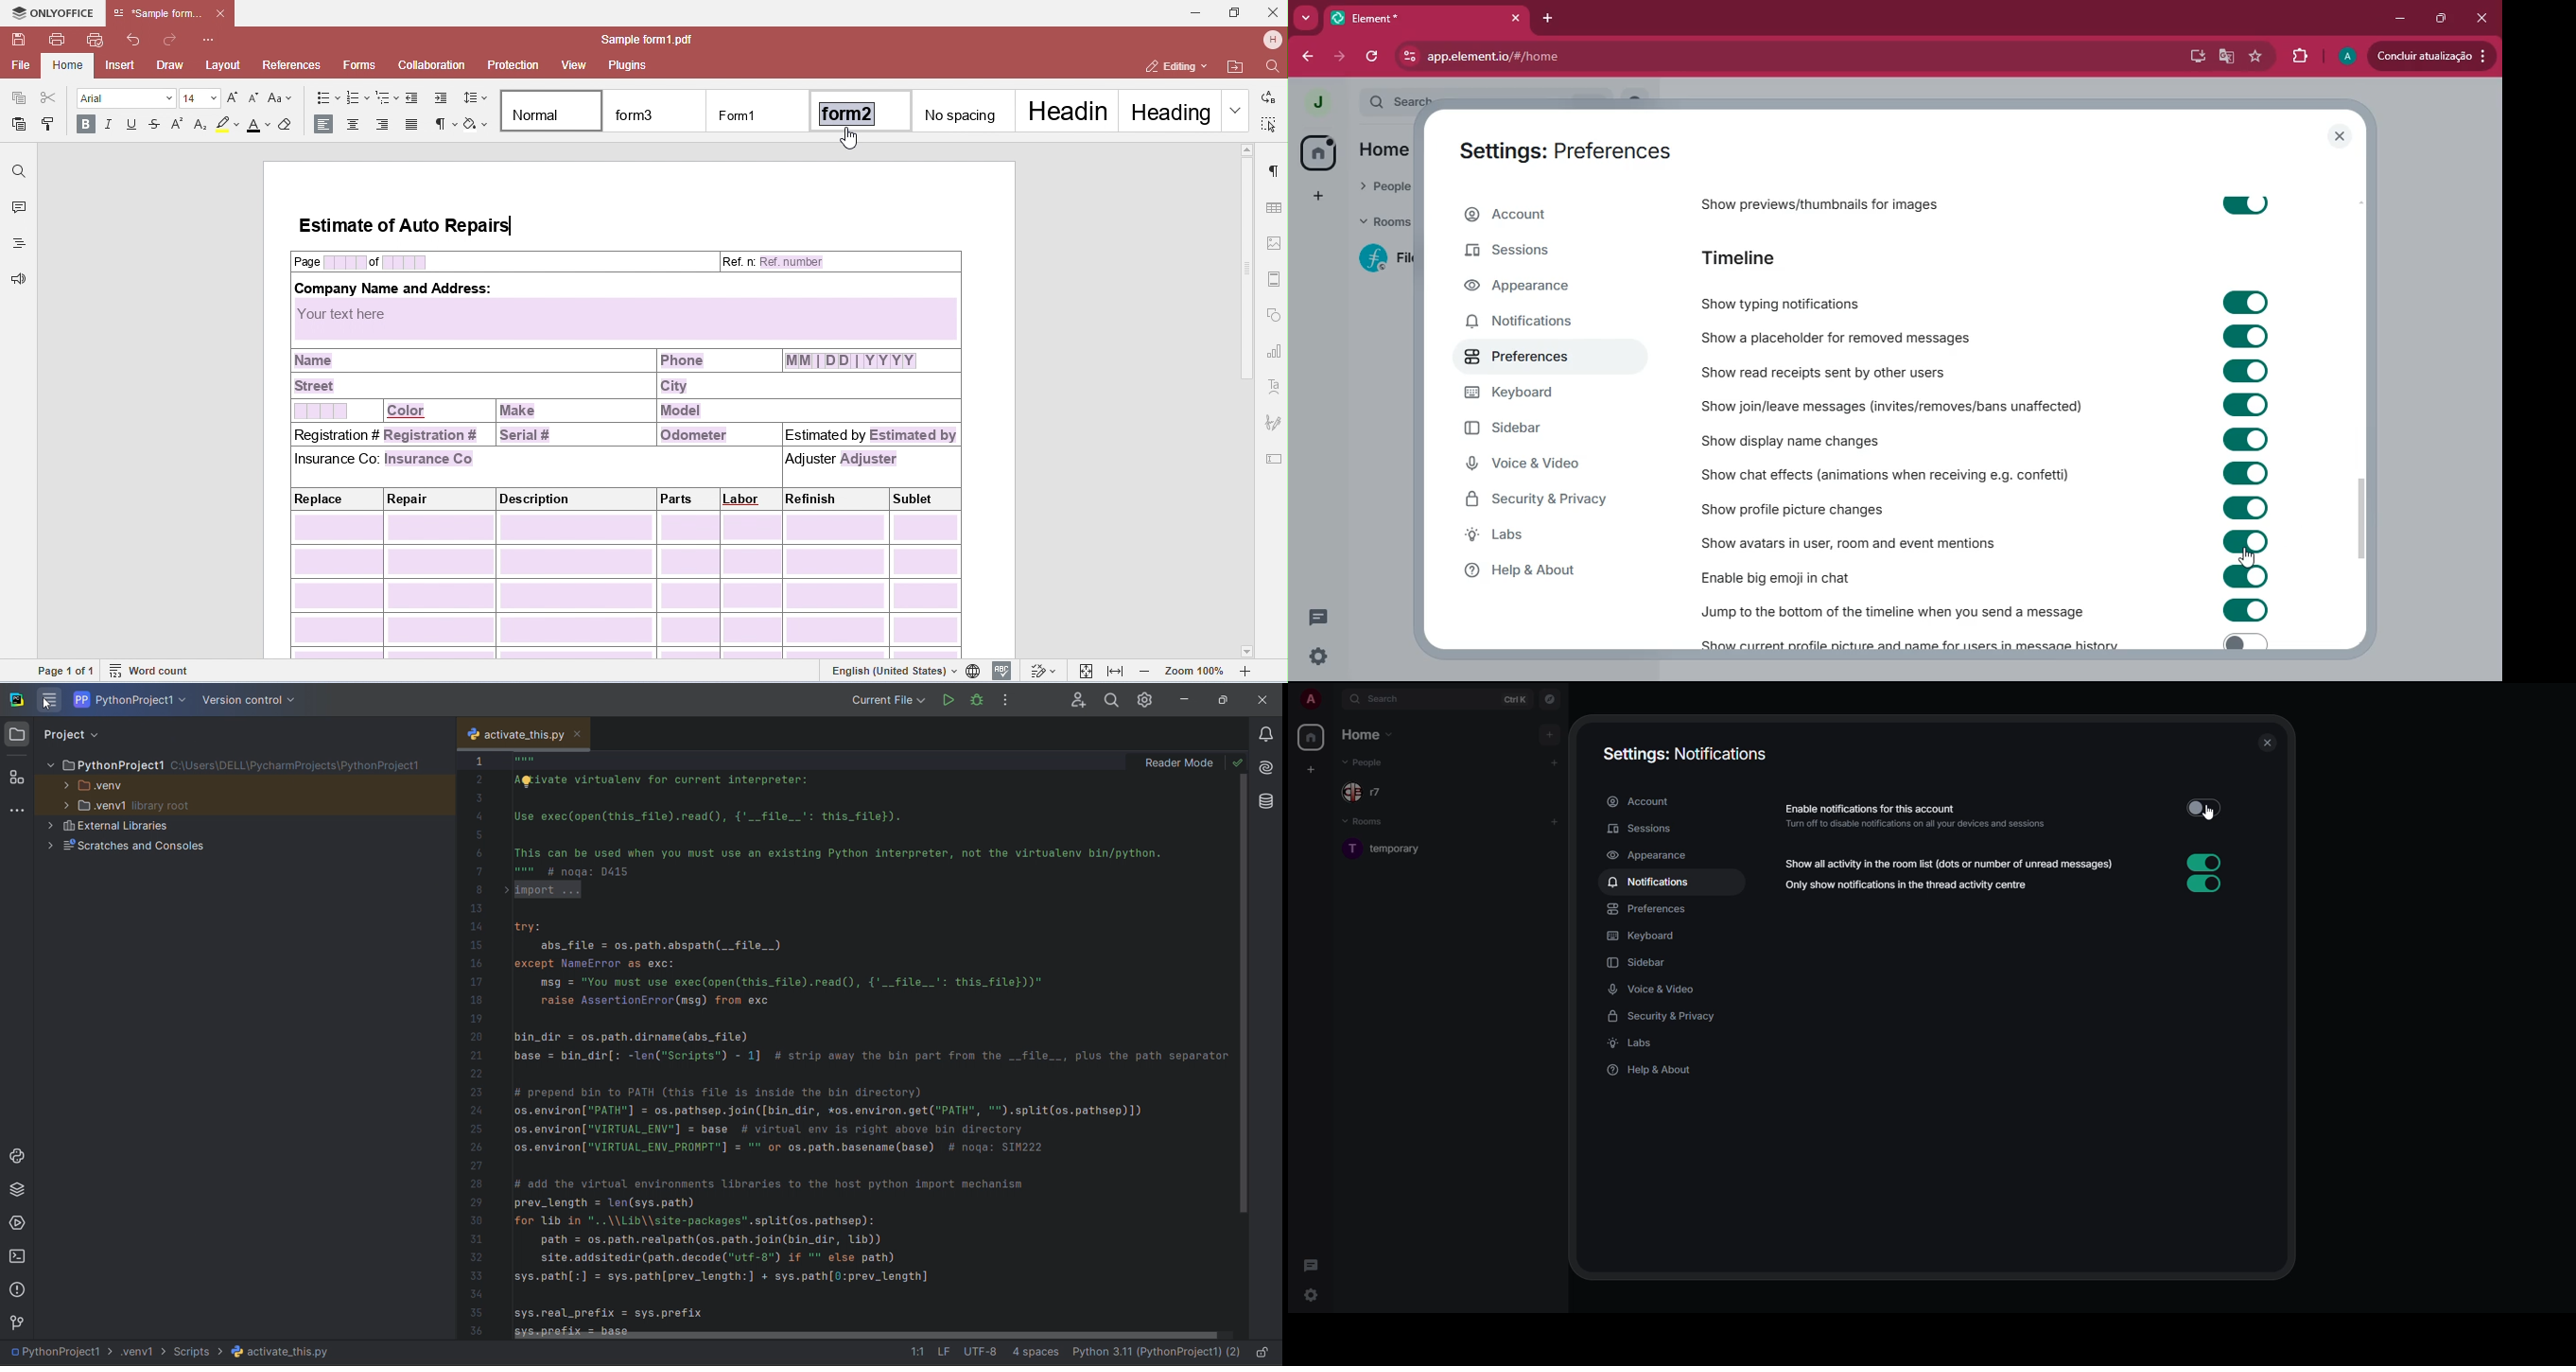  I want to click on show display name changes, so click(1796, 440).